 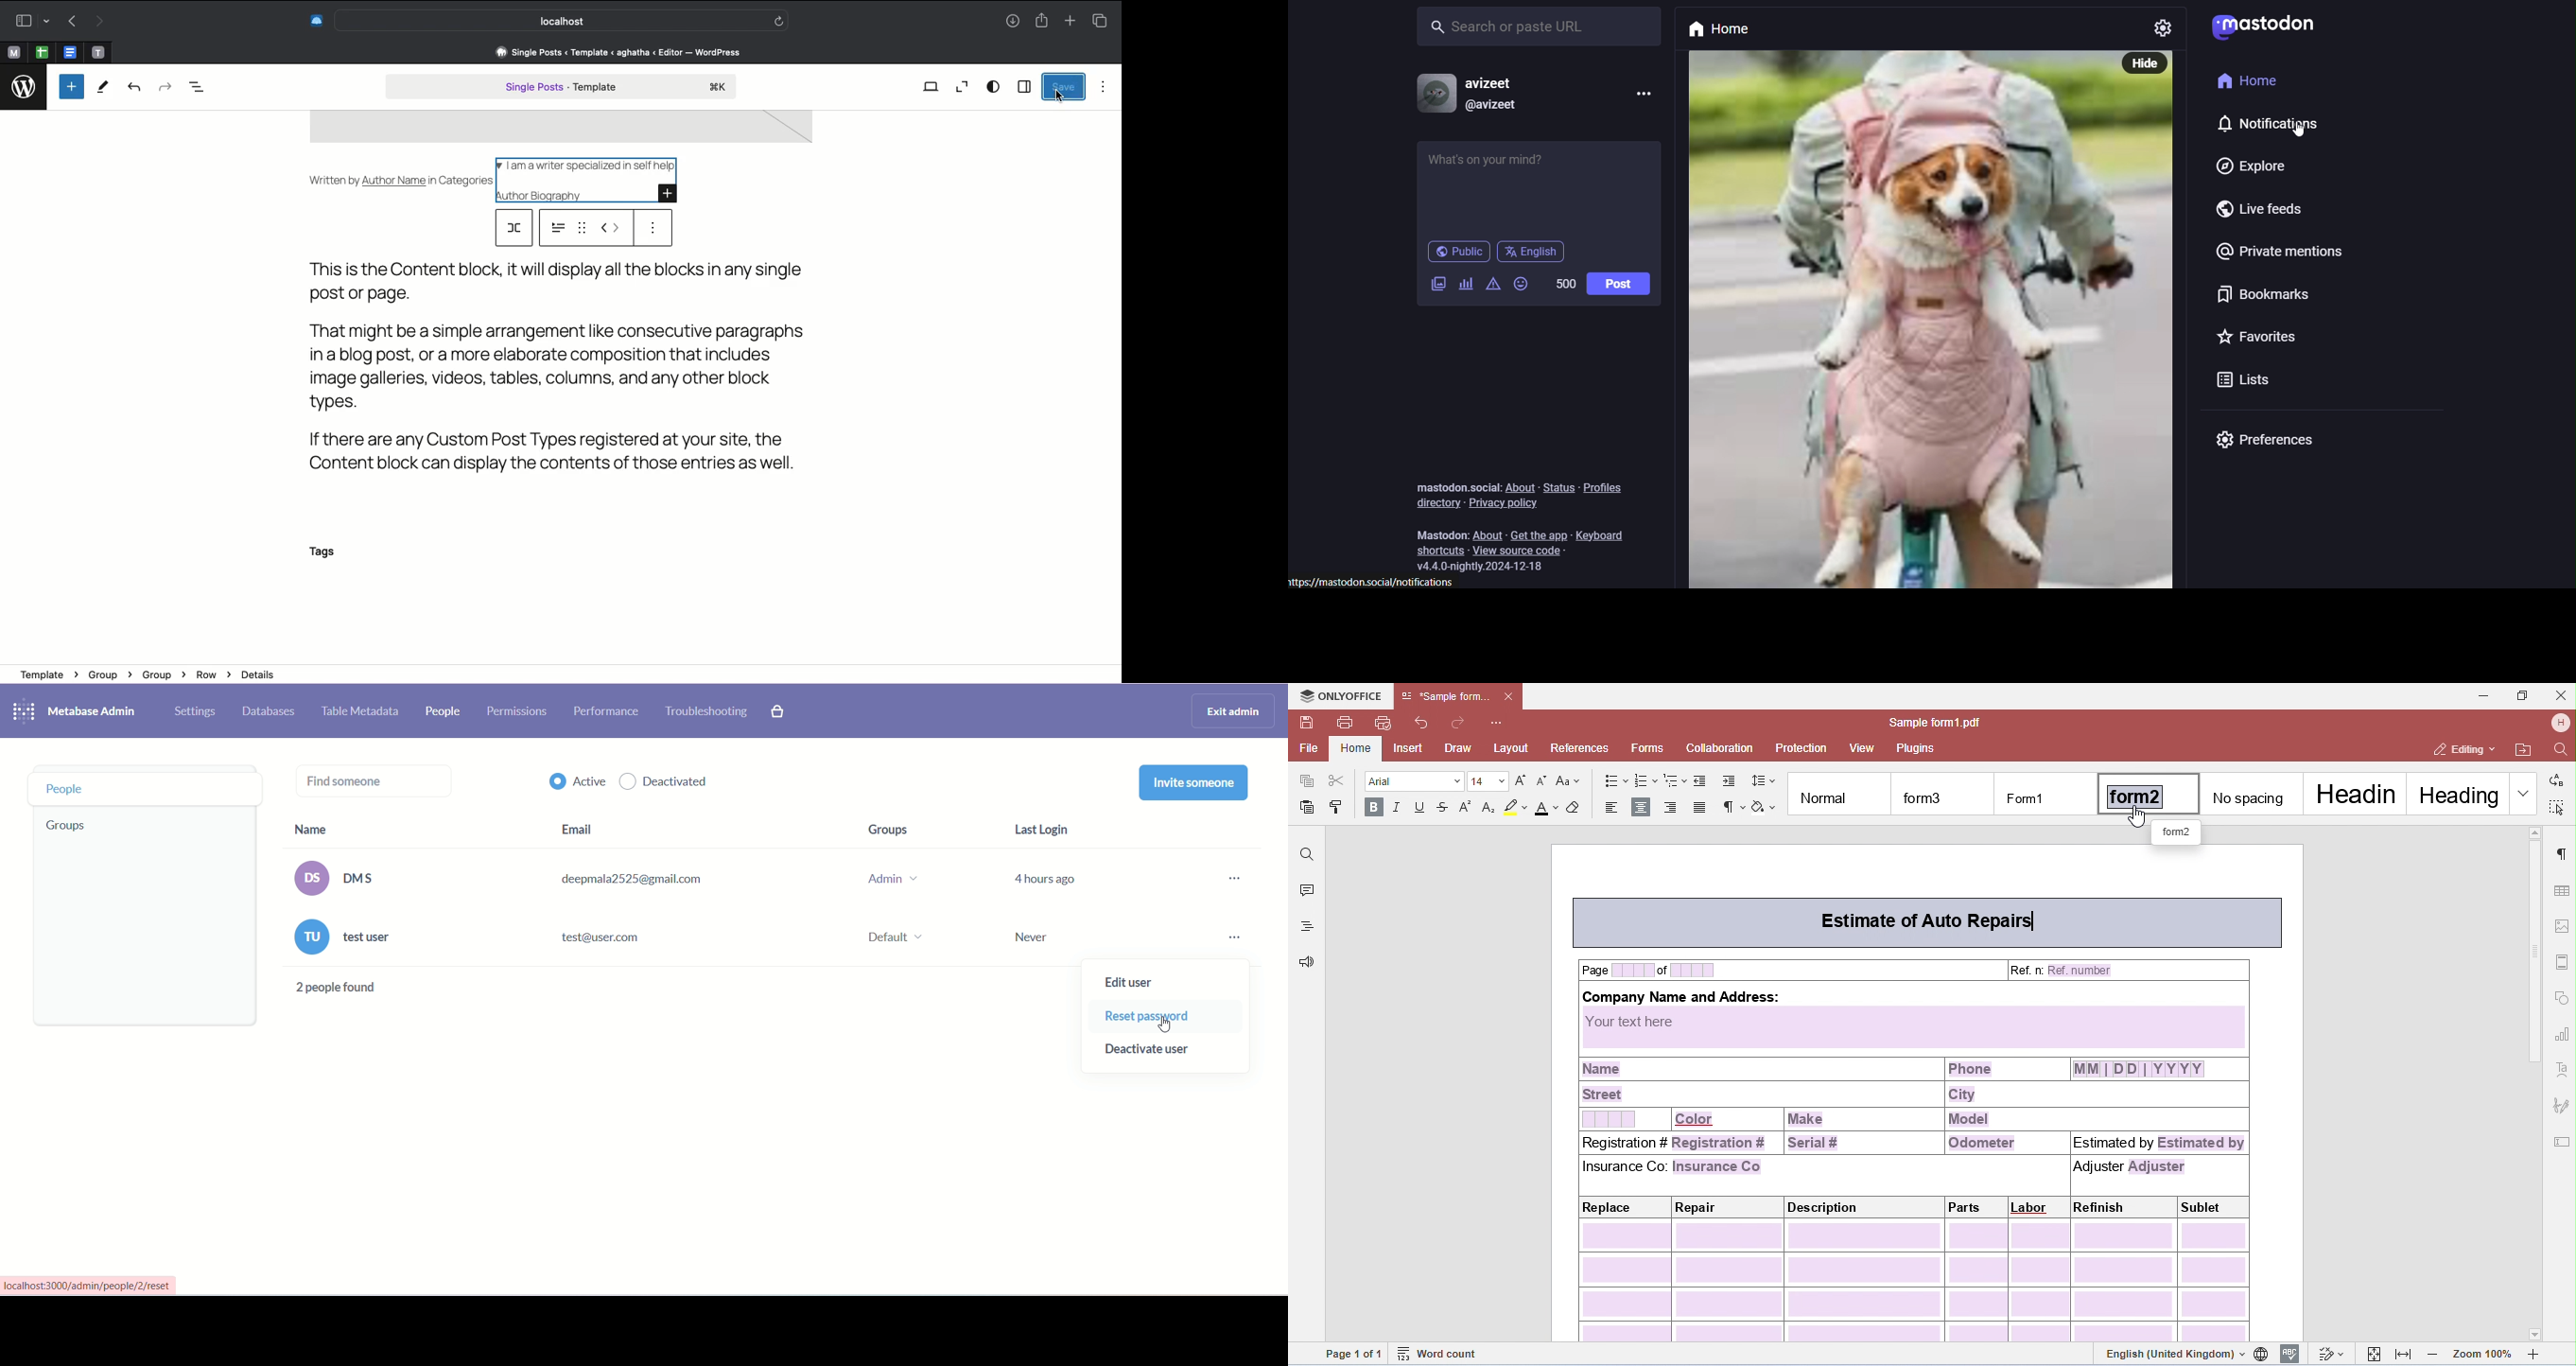 What do you see at coordinates (1104, 86) in the screenshot?
I see `Options` at bounding box center [1104, 86].